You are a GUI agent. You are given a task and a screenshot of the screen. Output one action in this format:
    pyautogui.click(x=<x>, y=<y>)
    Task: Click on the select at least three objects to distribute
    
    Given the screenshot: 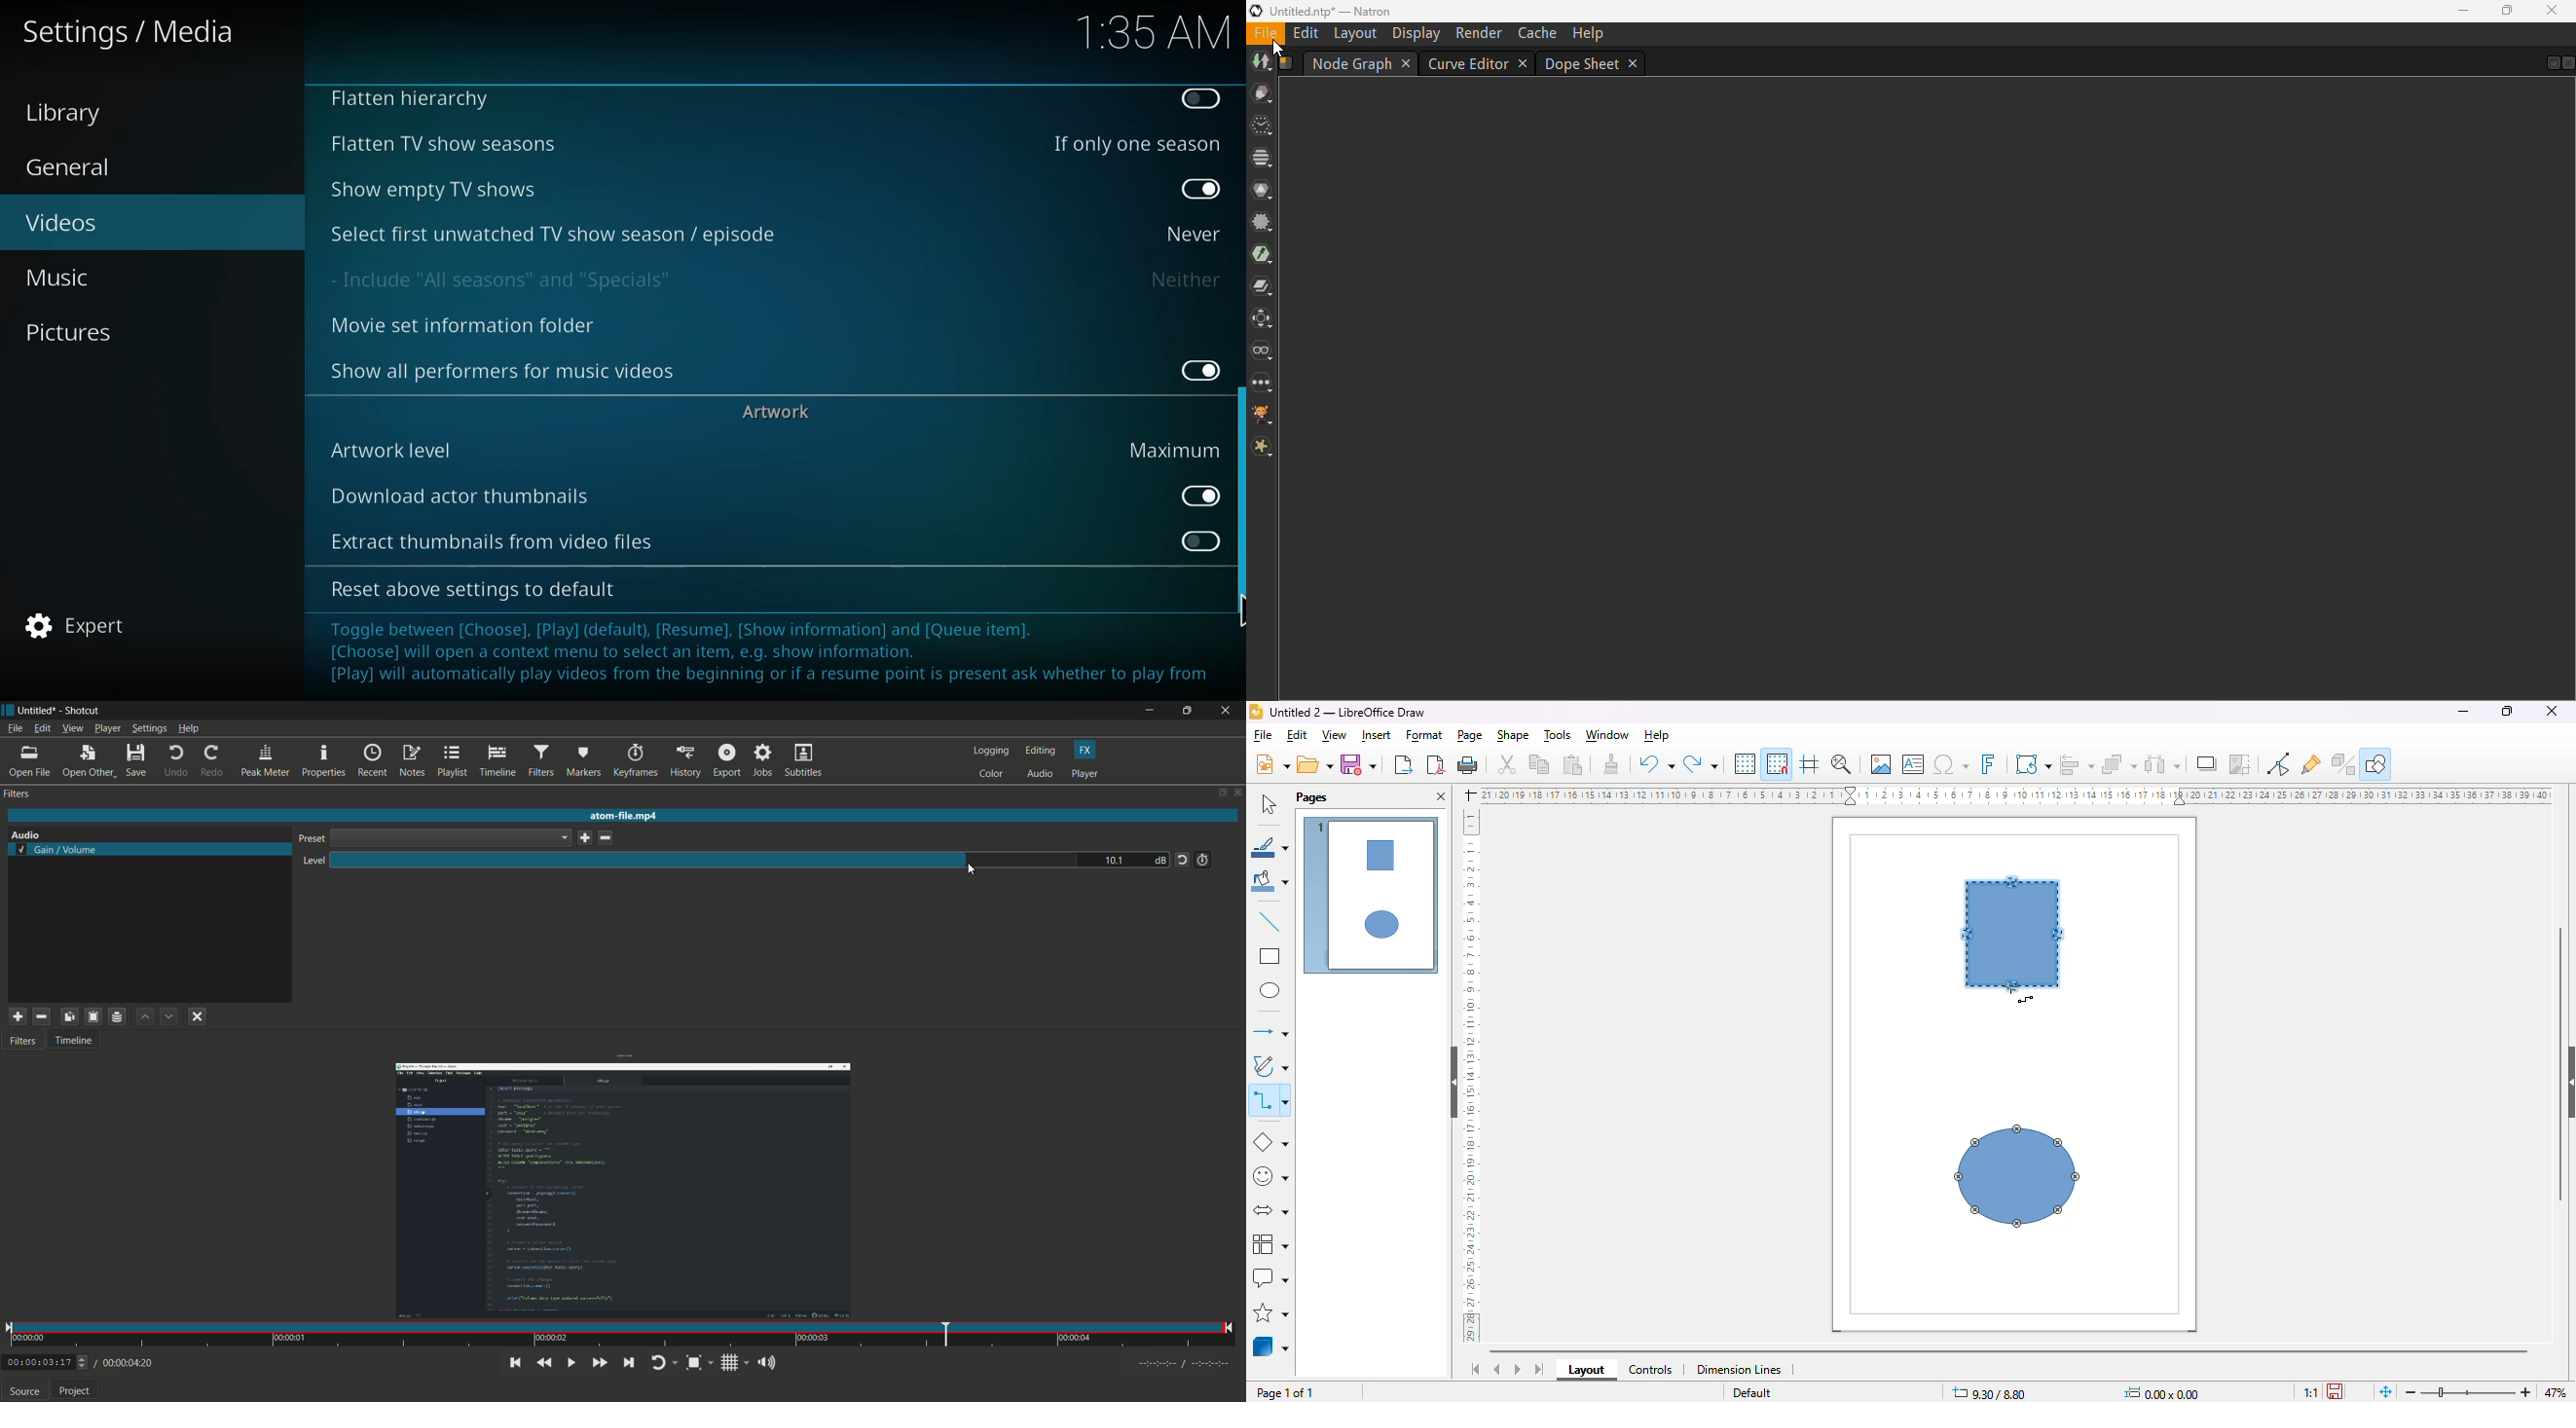 What is the action you would take?
    pyautogui.click(x=2163, y=764)
    